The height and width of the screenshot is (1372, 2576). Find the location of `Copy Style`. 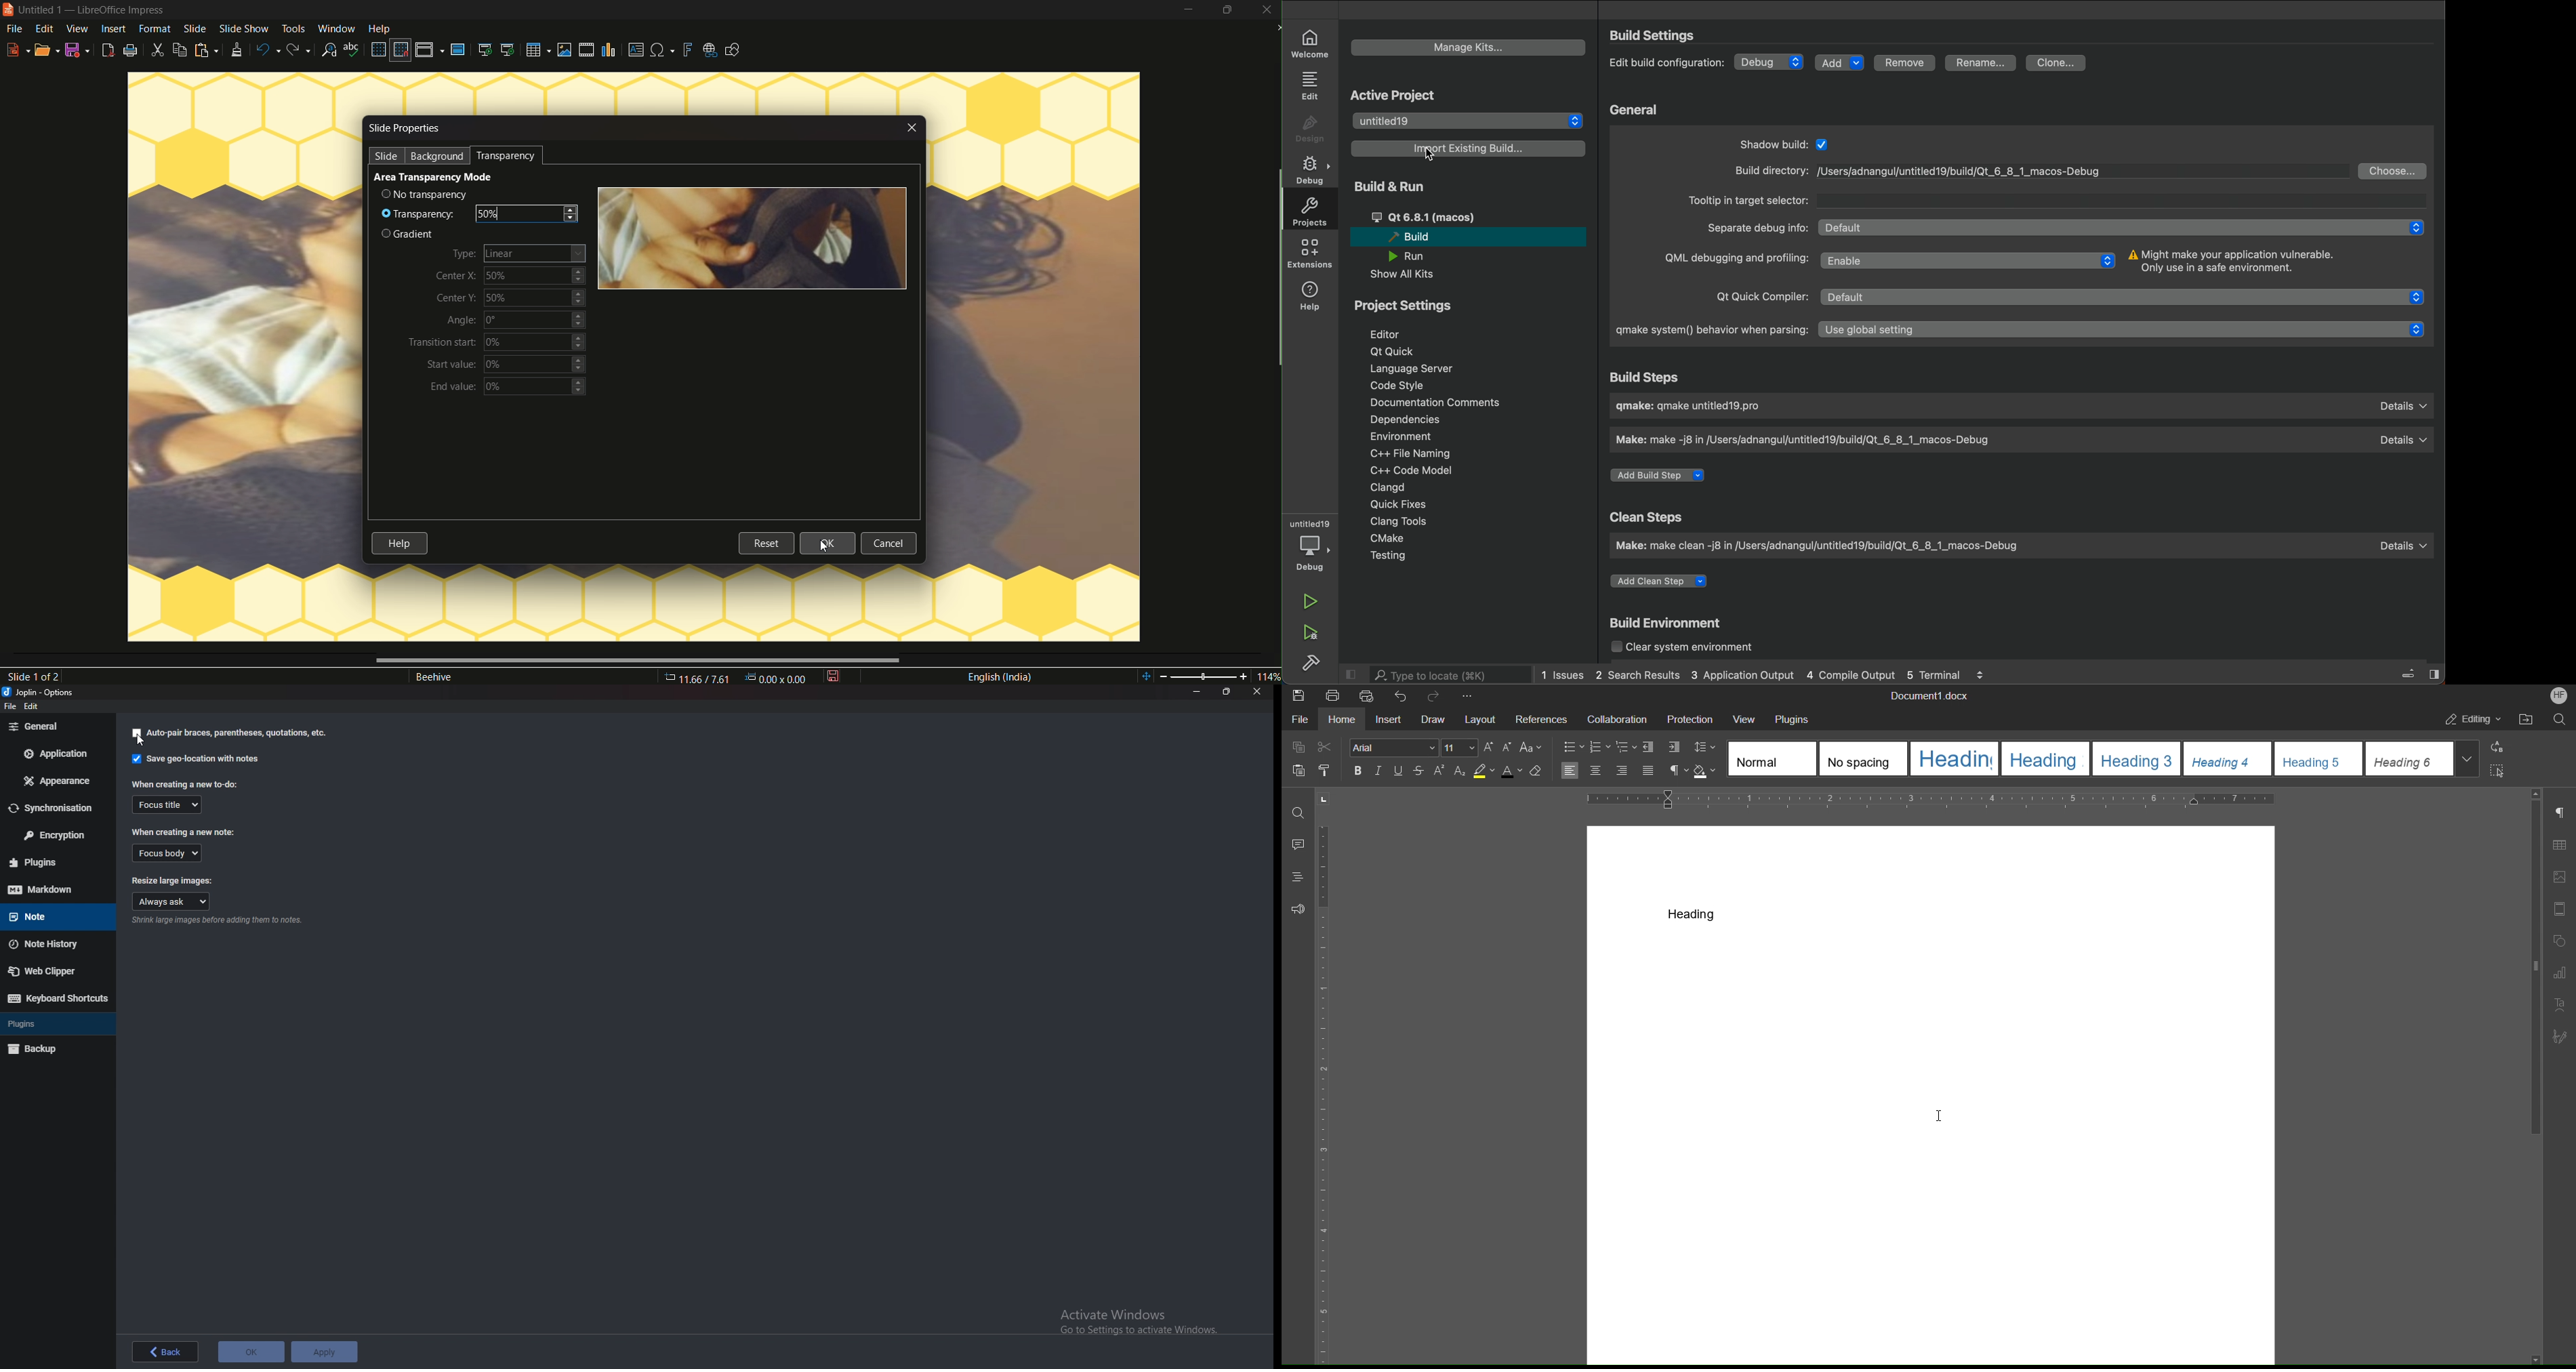

Copy Style is located at coordinates (1329, 769).